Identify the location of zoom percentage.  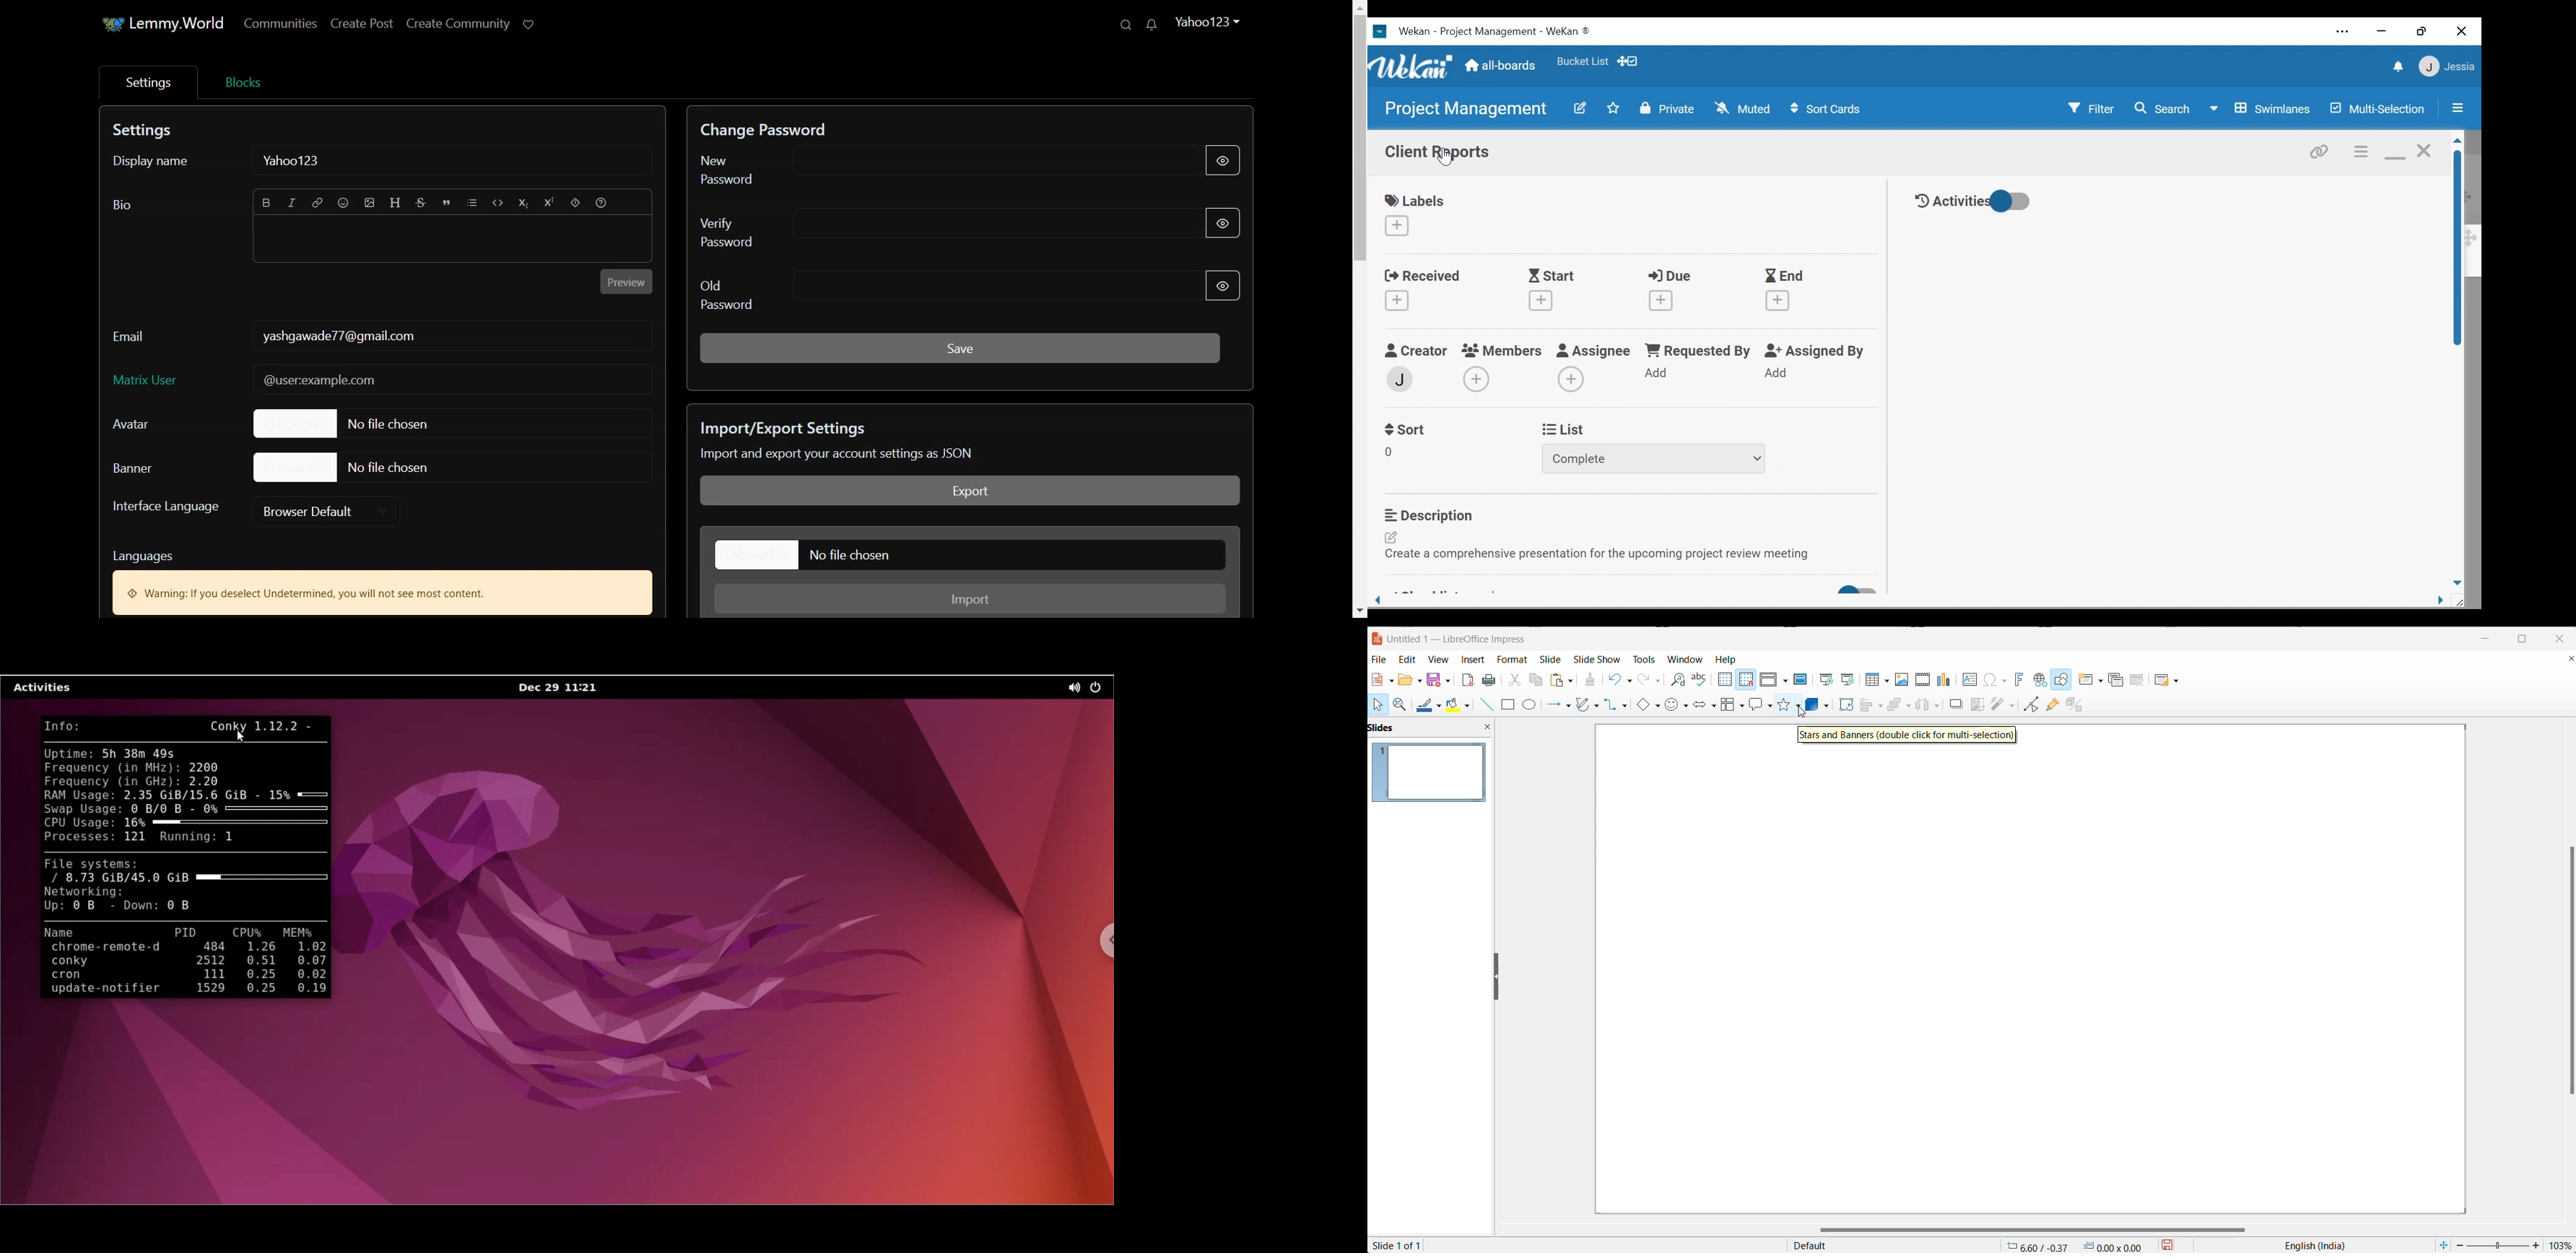
(2562, 1245).